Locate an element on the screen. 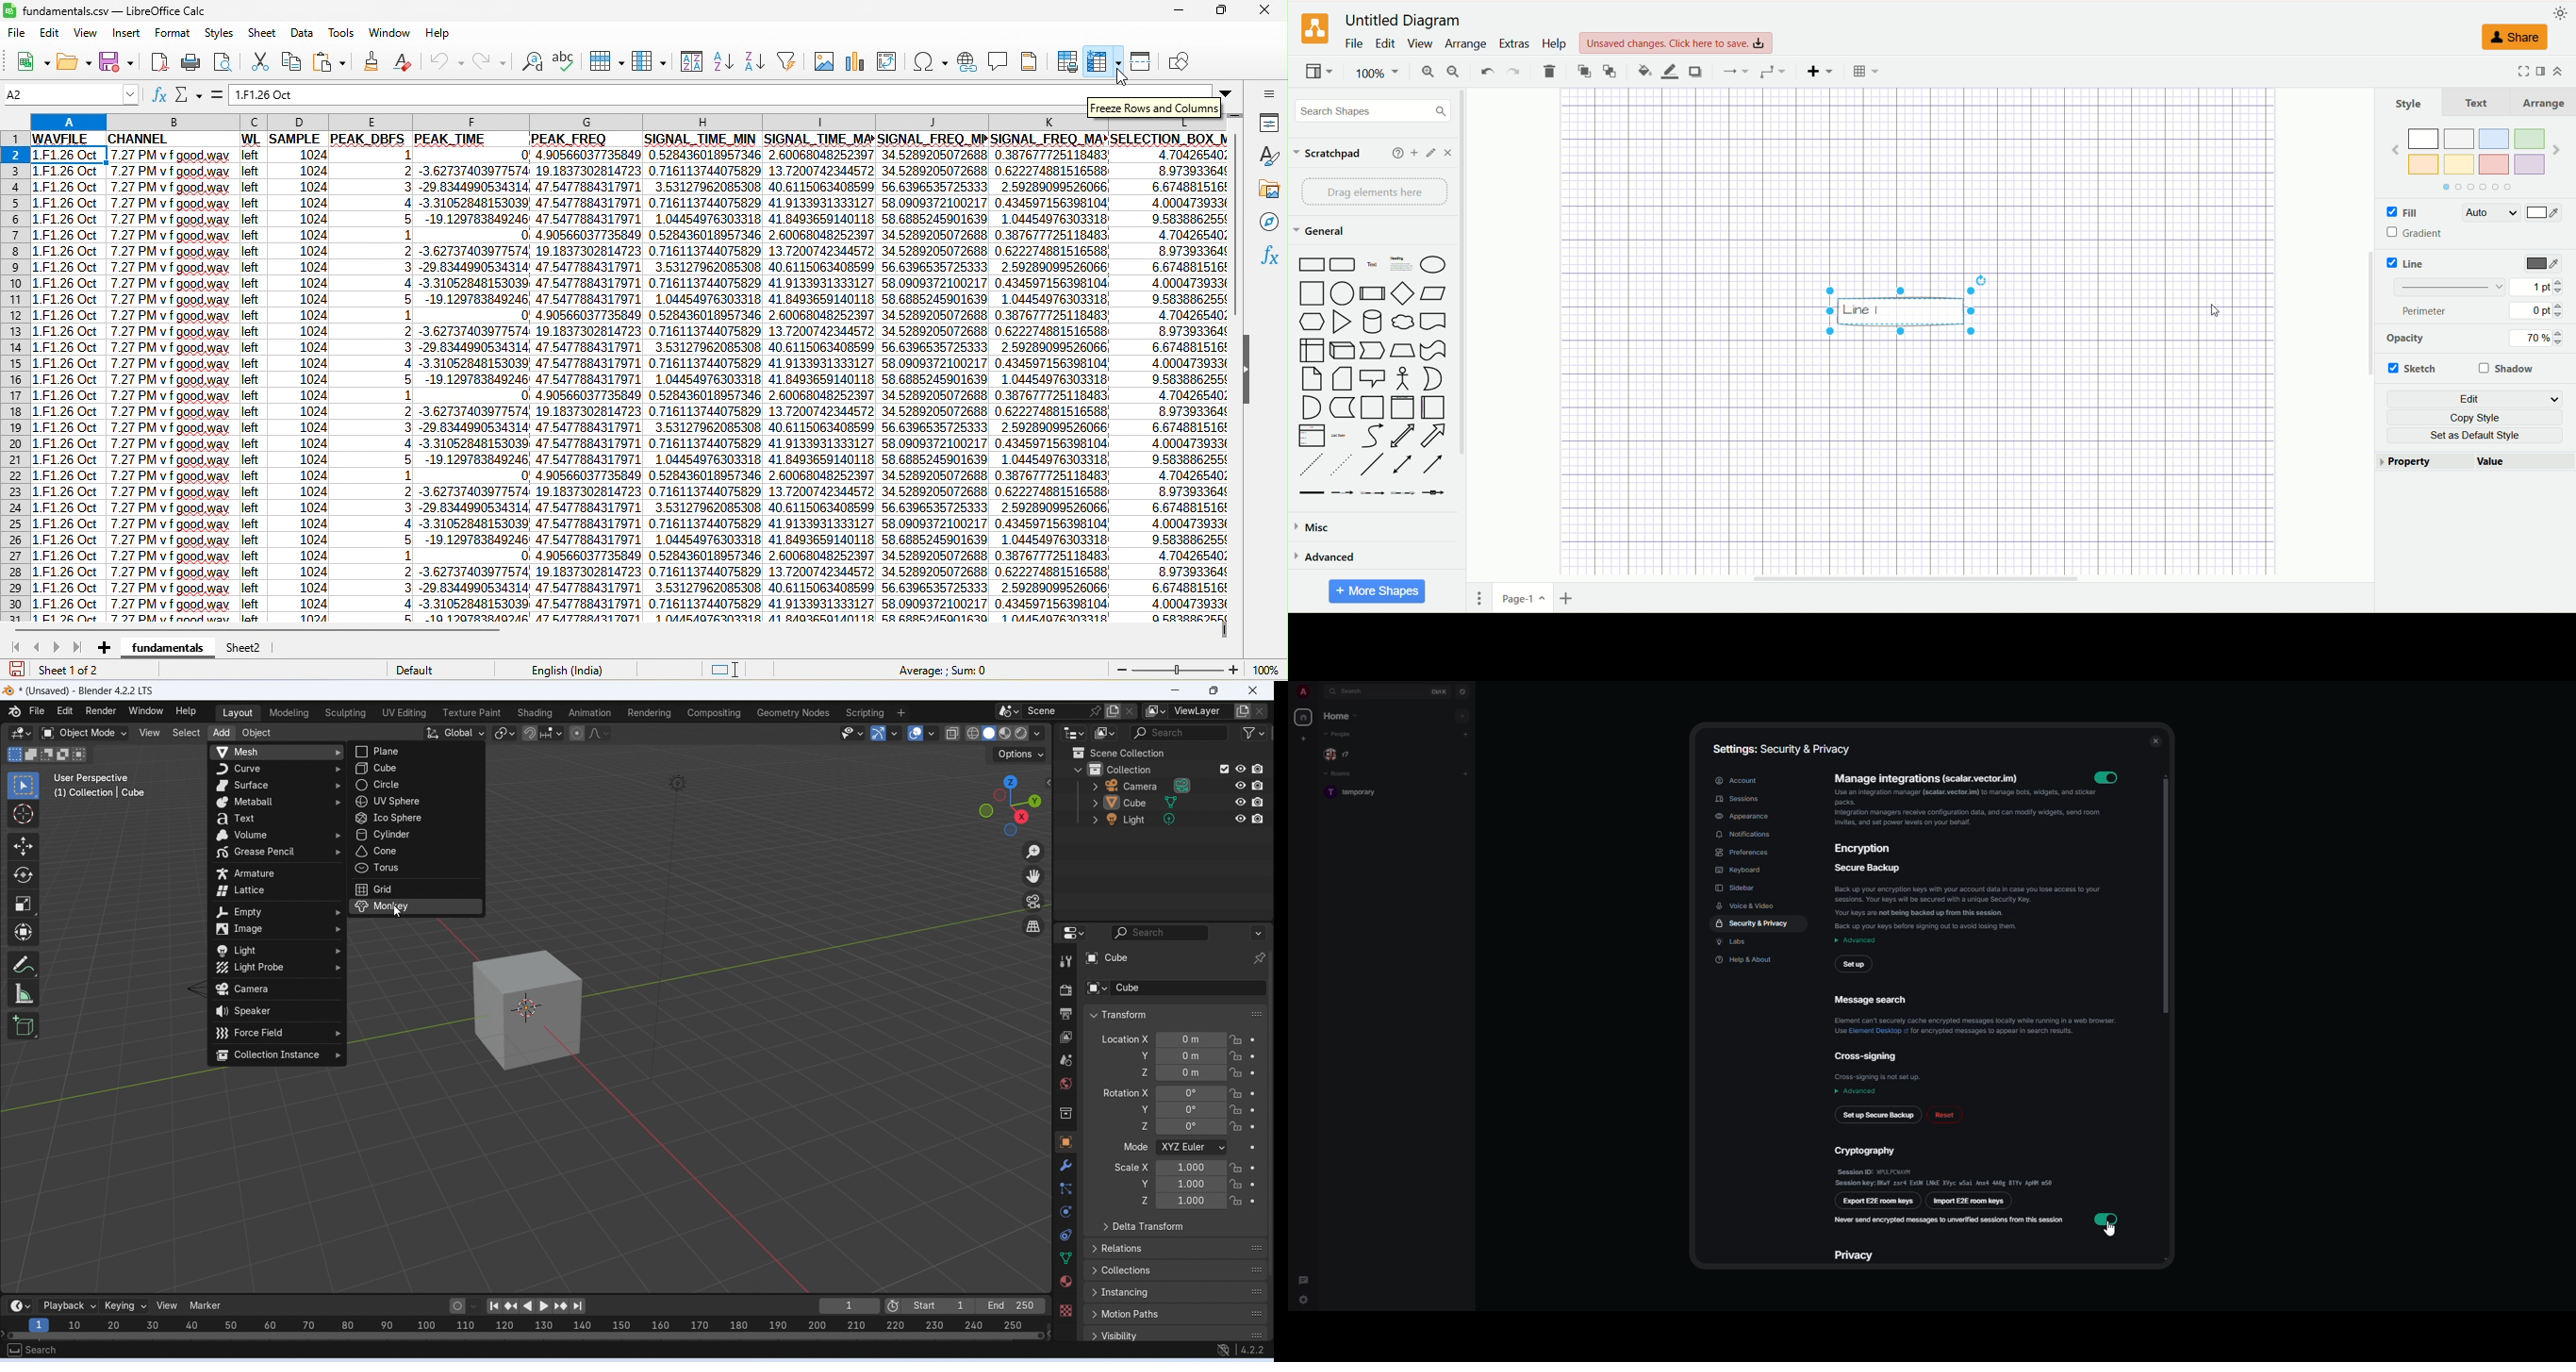 The image size is (2576, 1372). table is located at coordinates (1863, 70).